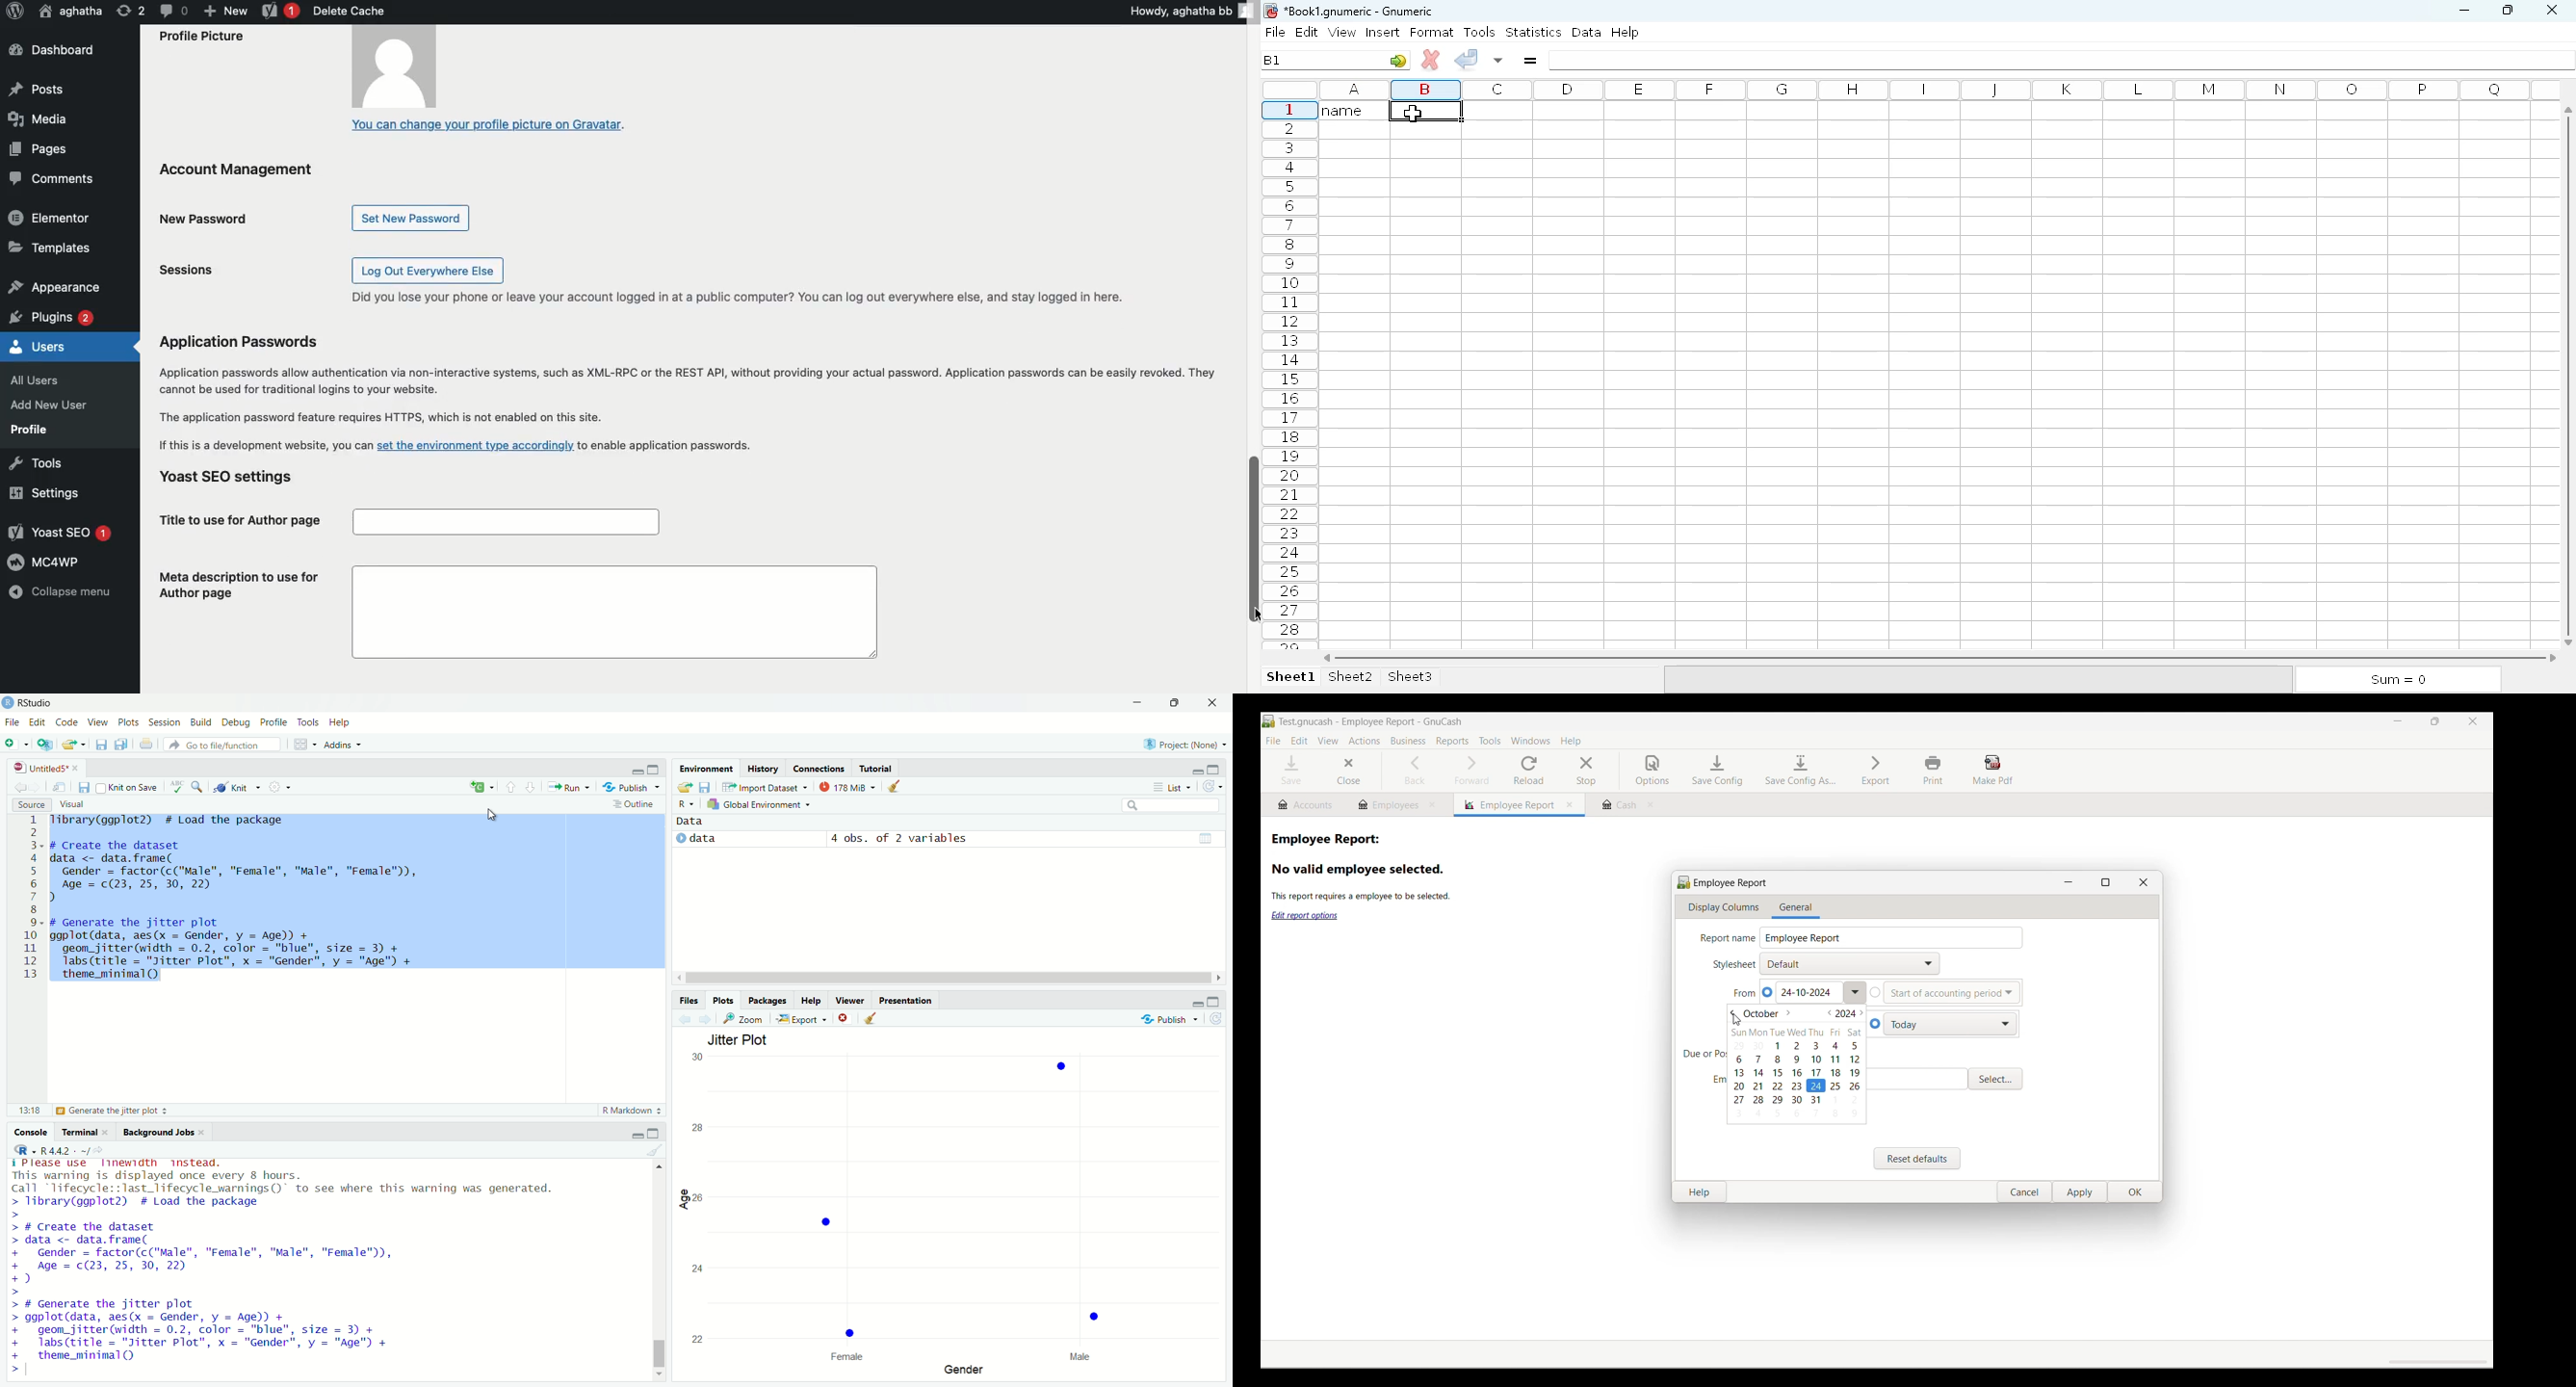 This screenshot has width=2576, height=1400. What do you see at coordinates (200, 720) in the screenshot?
I see `build` at bounding box center [200, 720].